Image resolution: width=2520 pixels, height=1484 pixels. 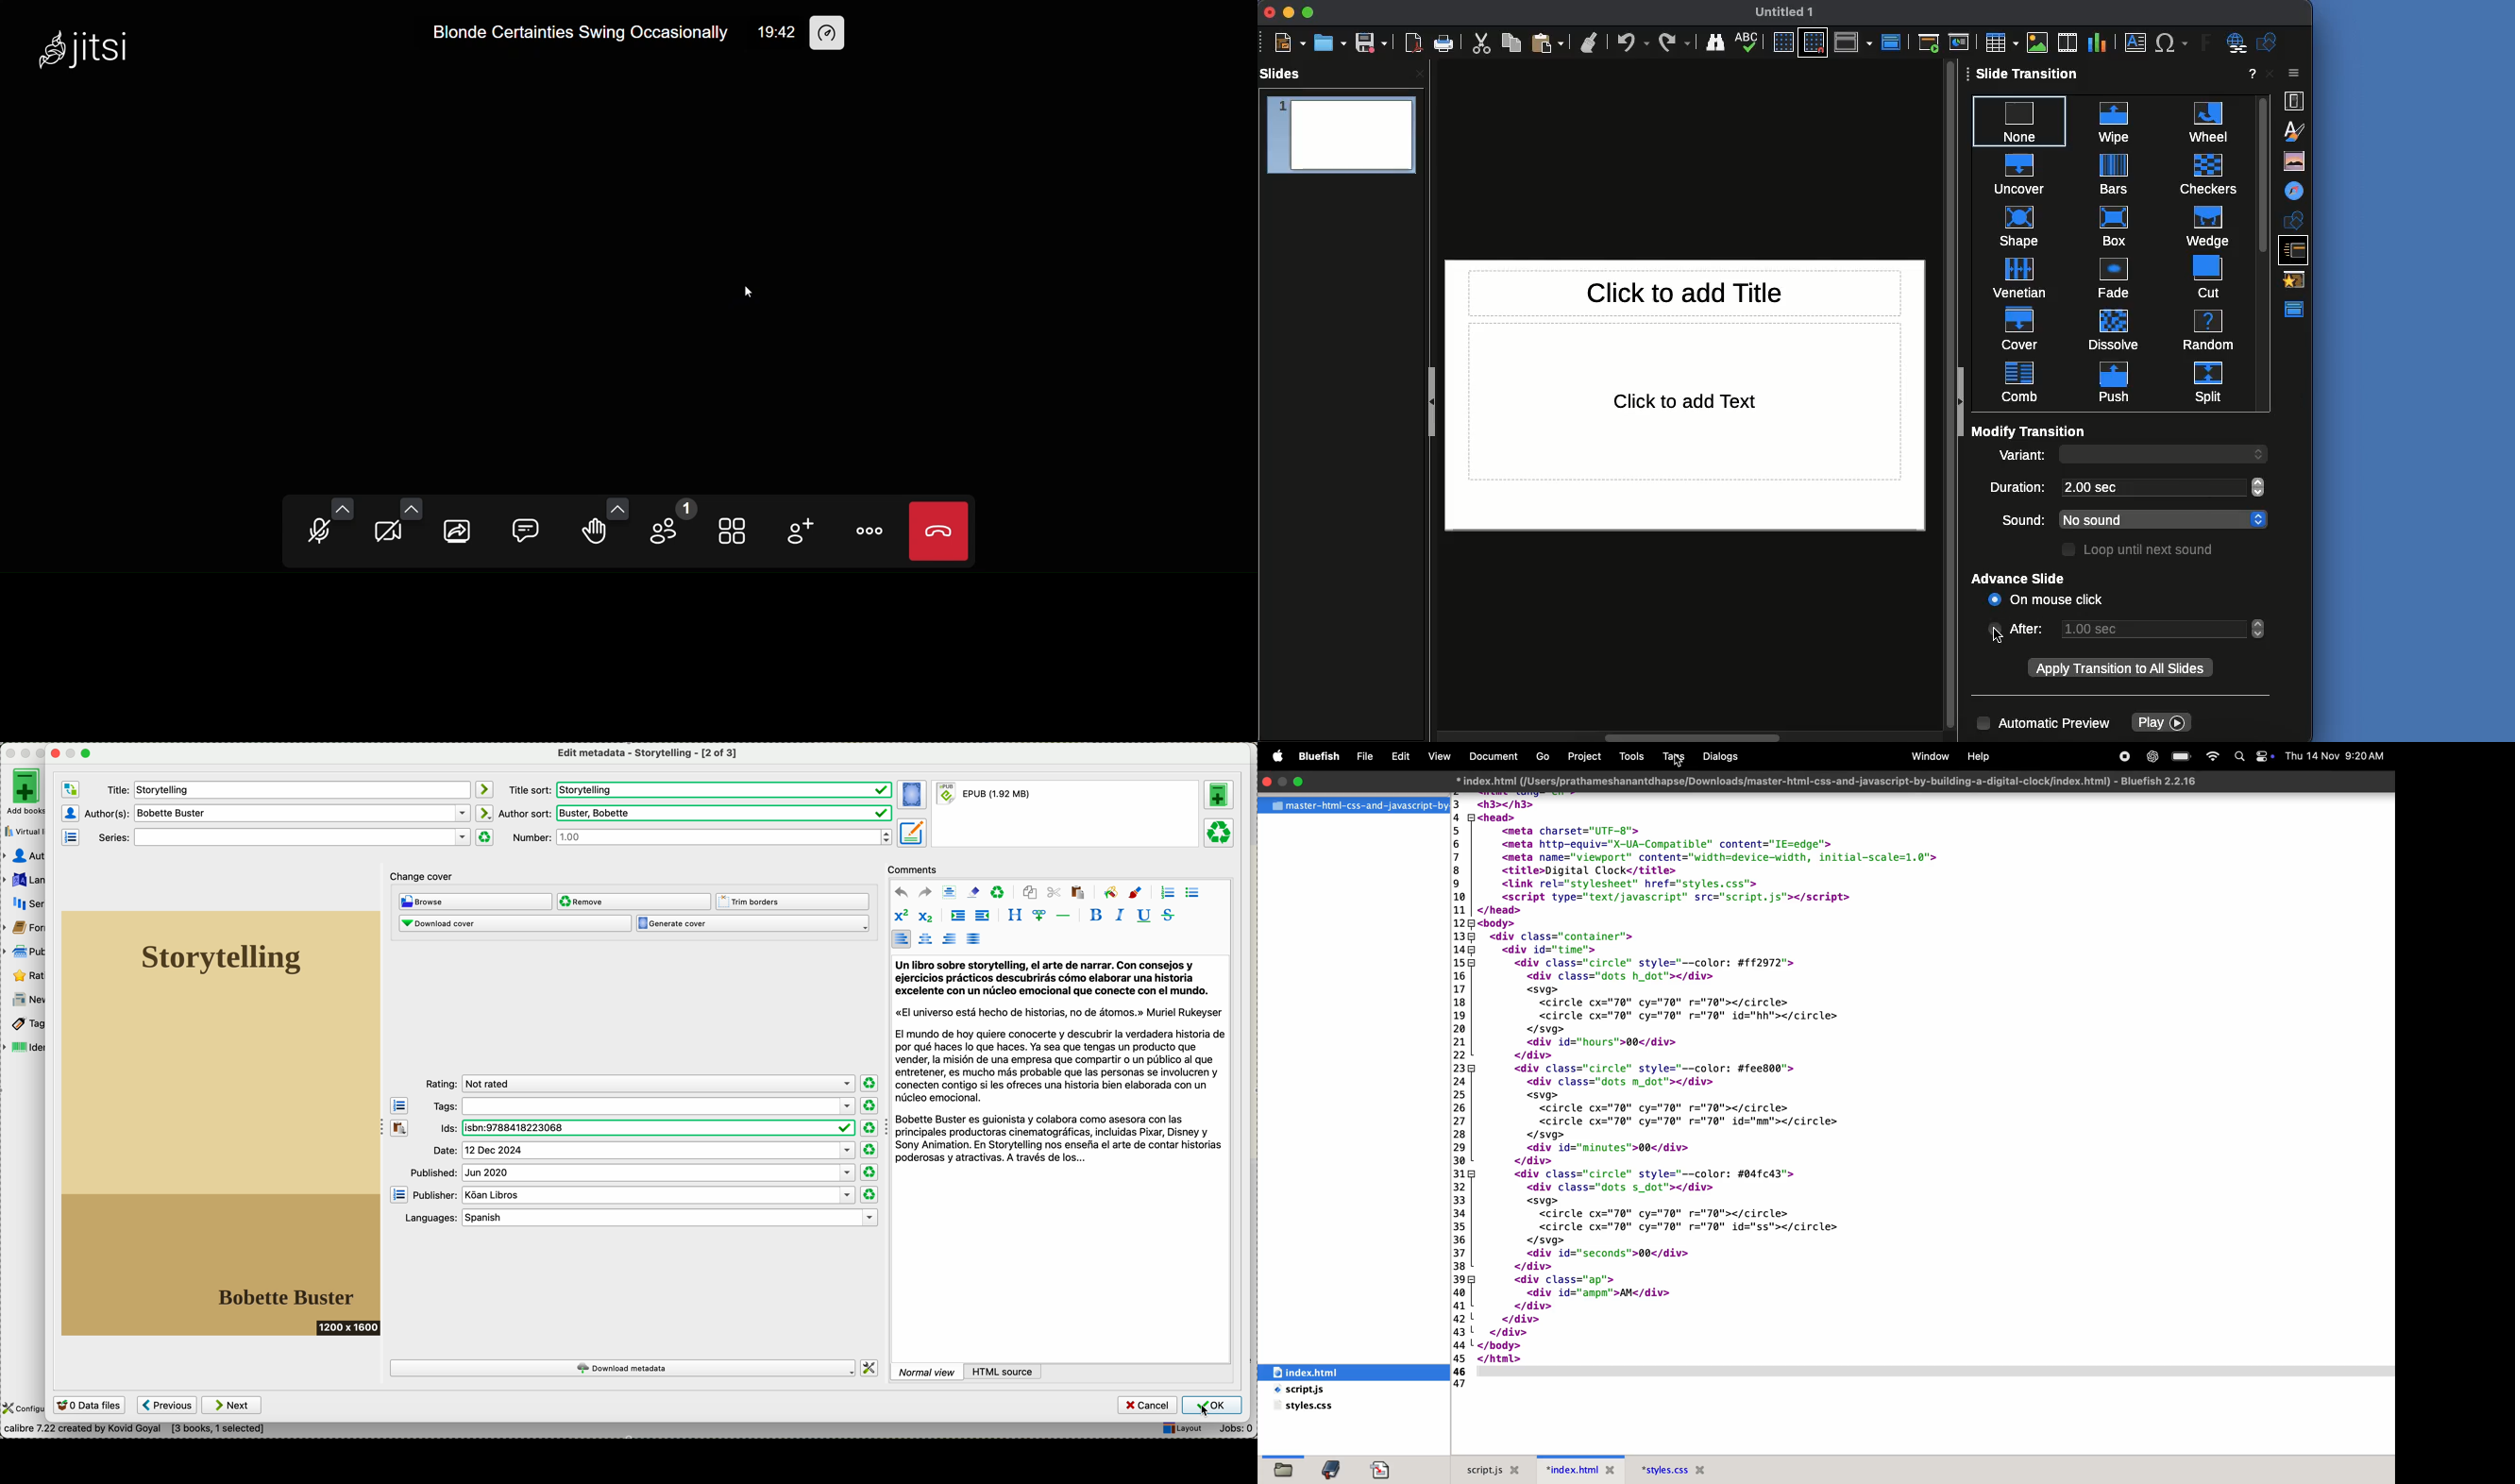 What do you see at coordinates (1549, 42) in the screenshot?
I see `Paste` at bounding box center [1549, 42].